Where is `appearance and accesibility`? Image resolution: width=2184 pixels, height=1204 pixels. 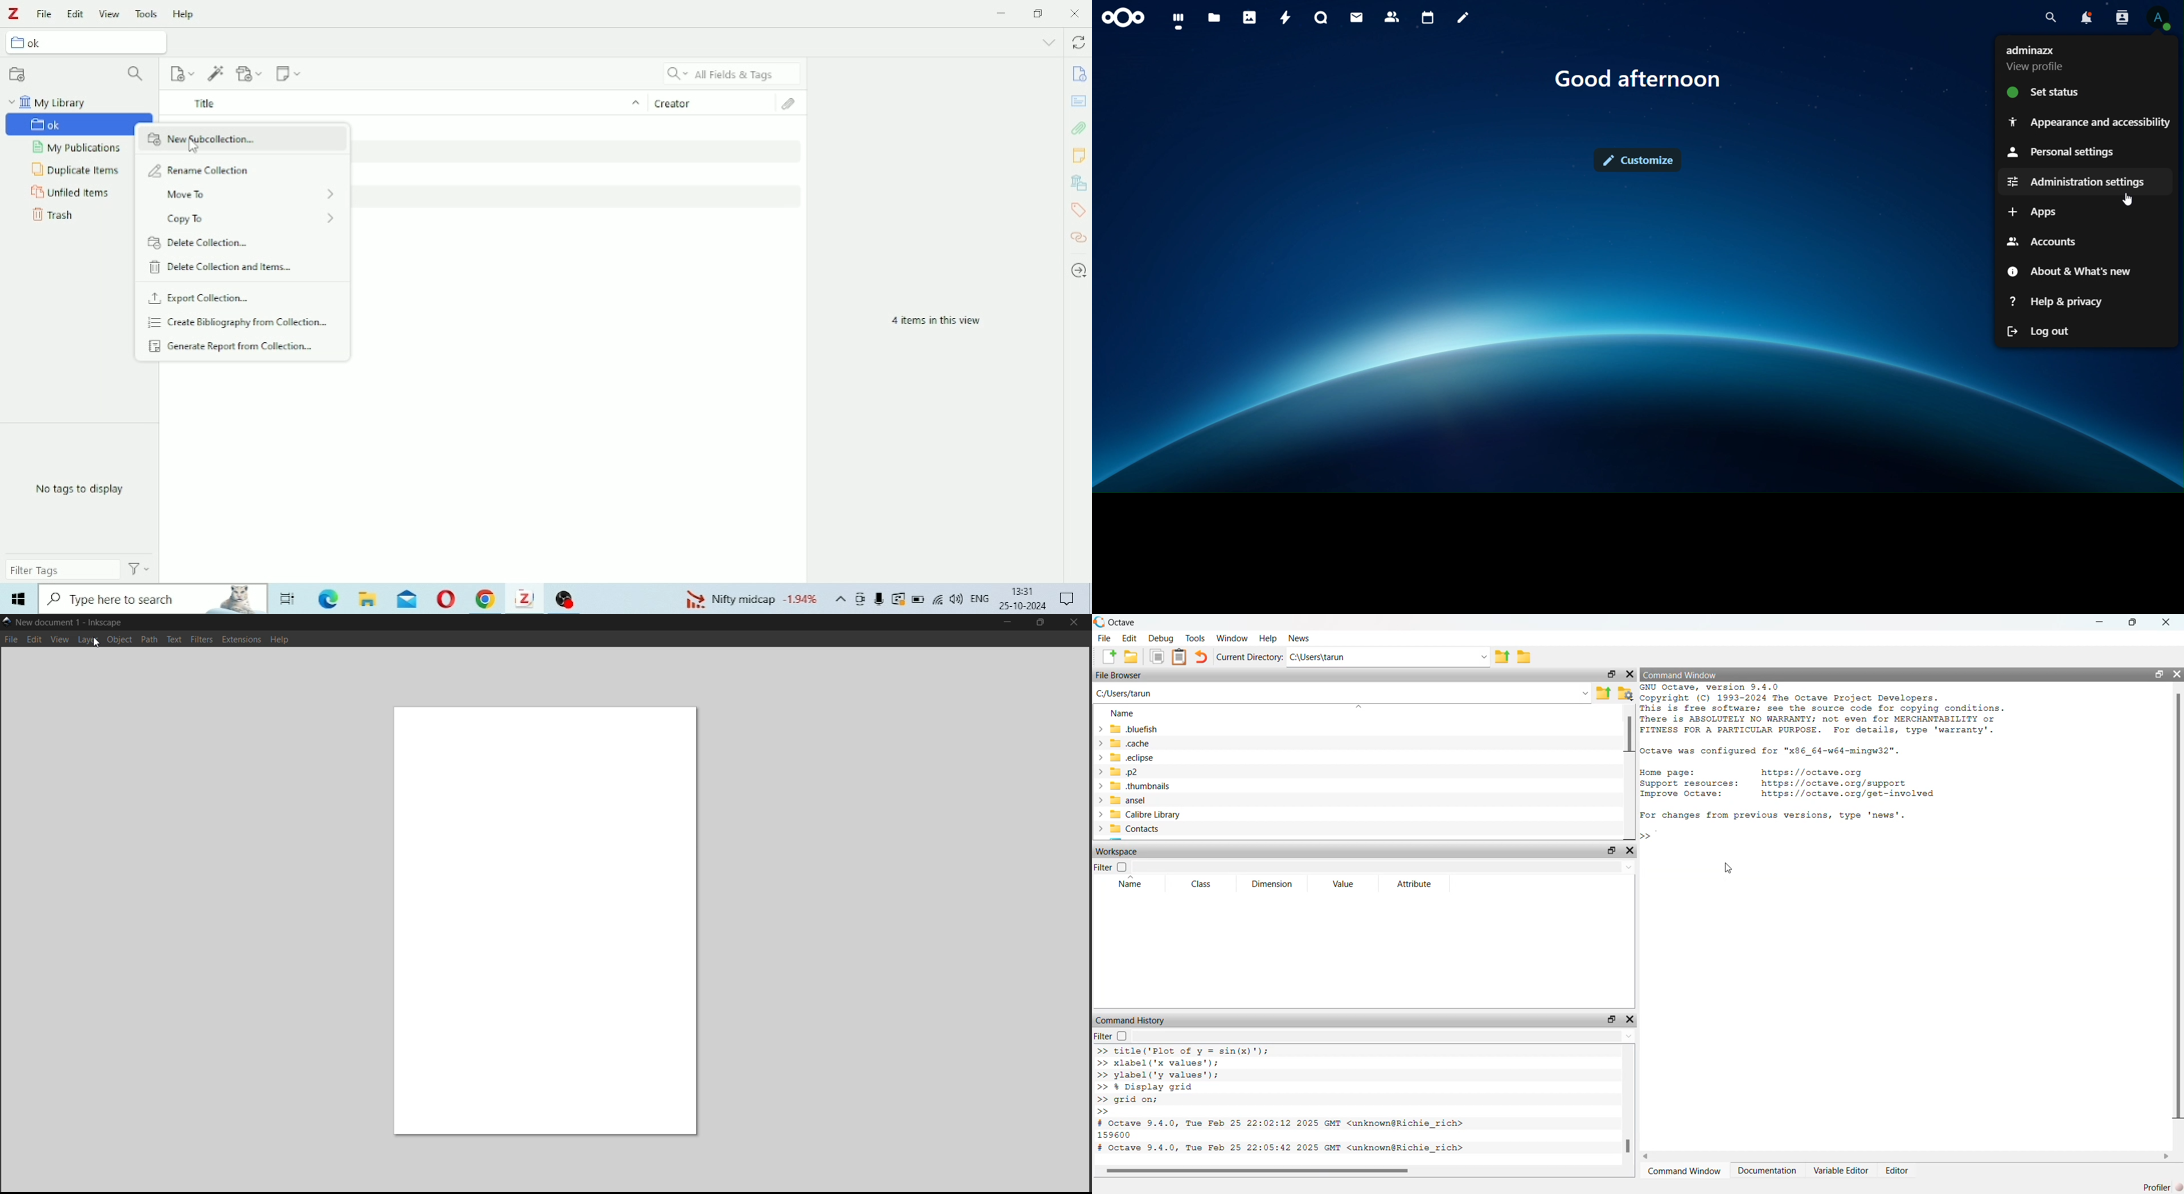 appearance and accesibility is located at coordinates (2087, 121).